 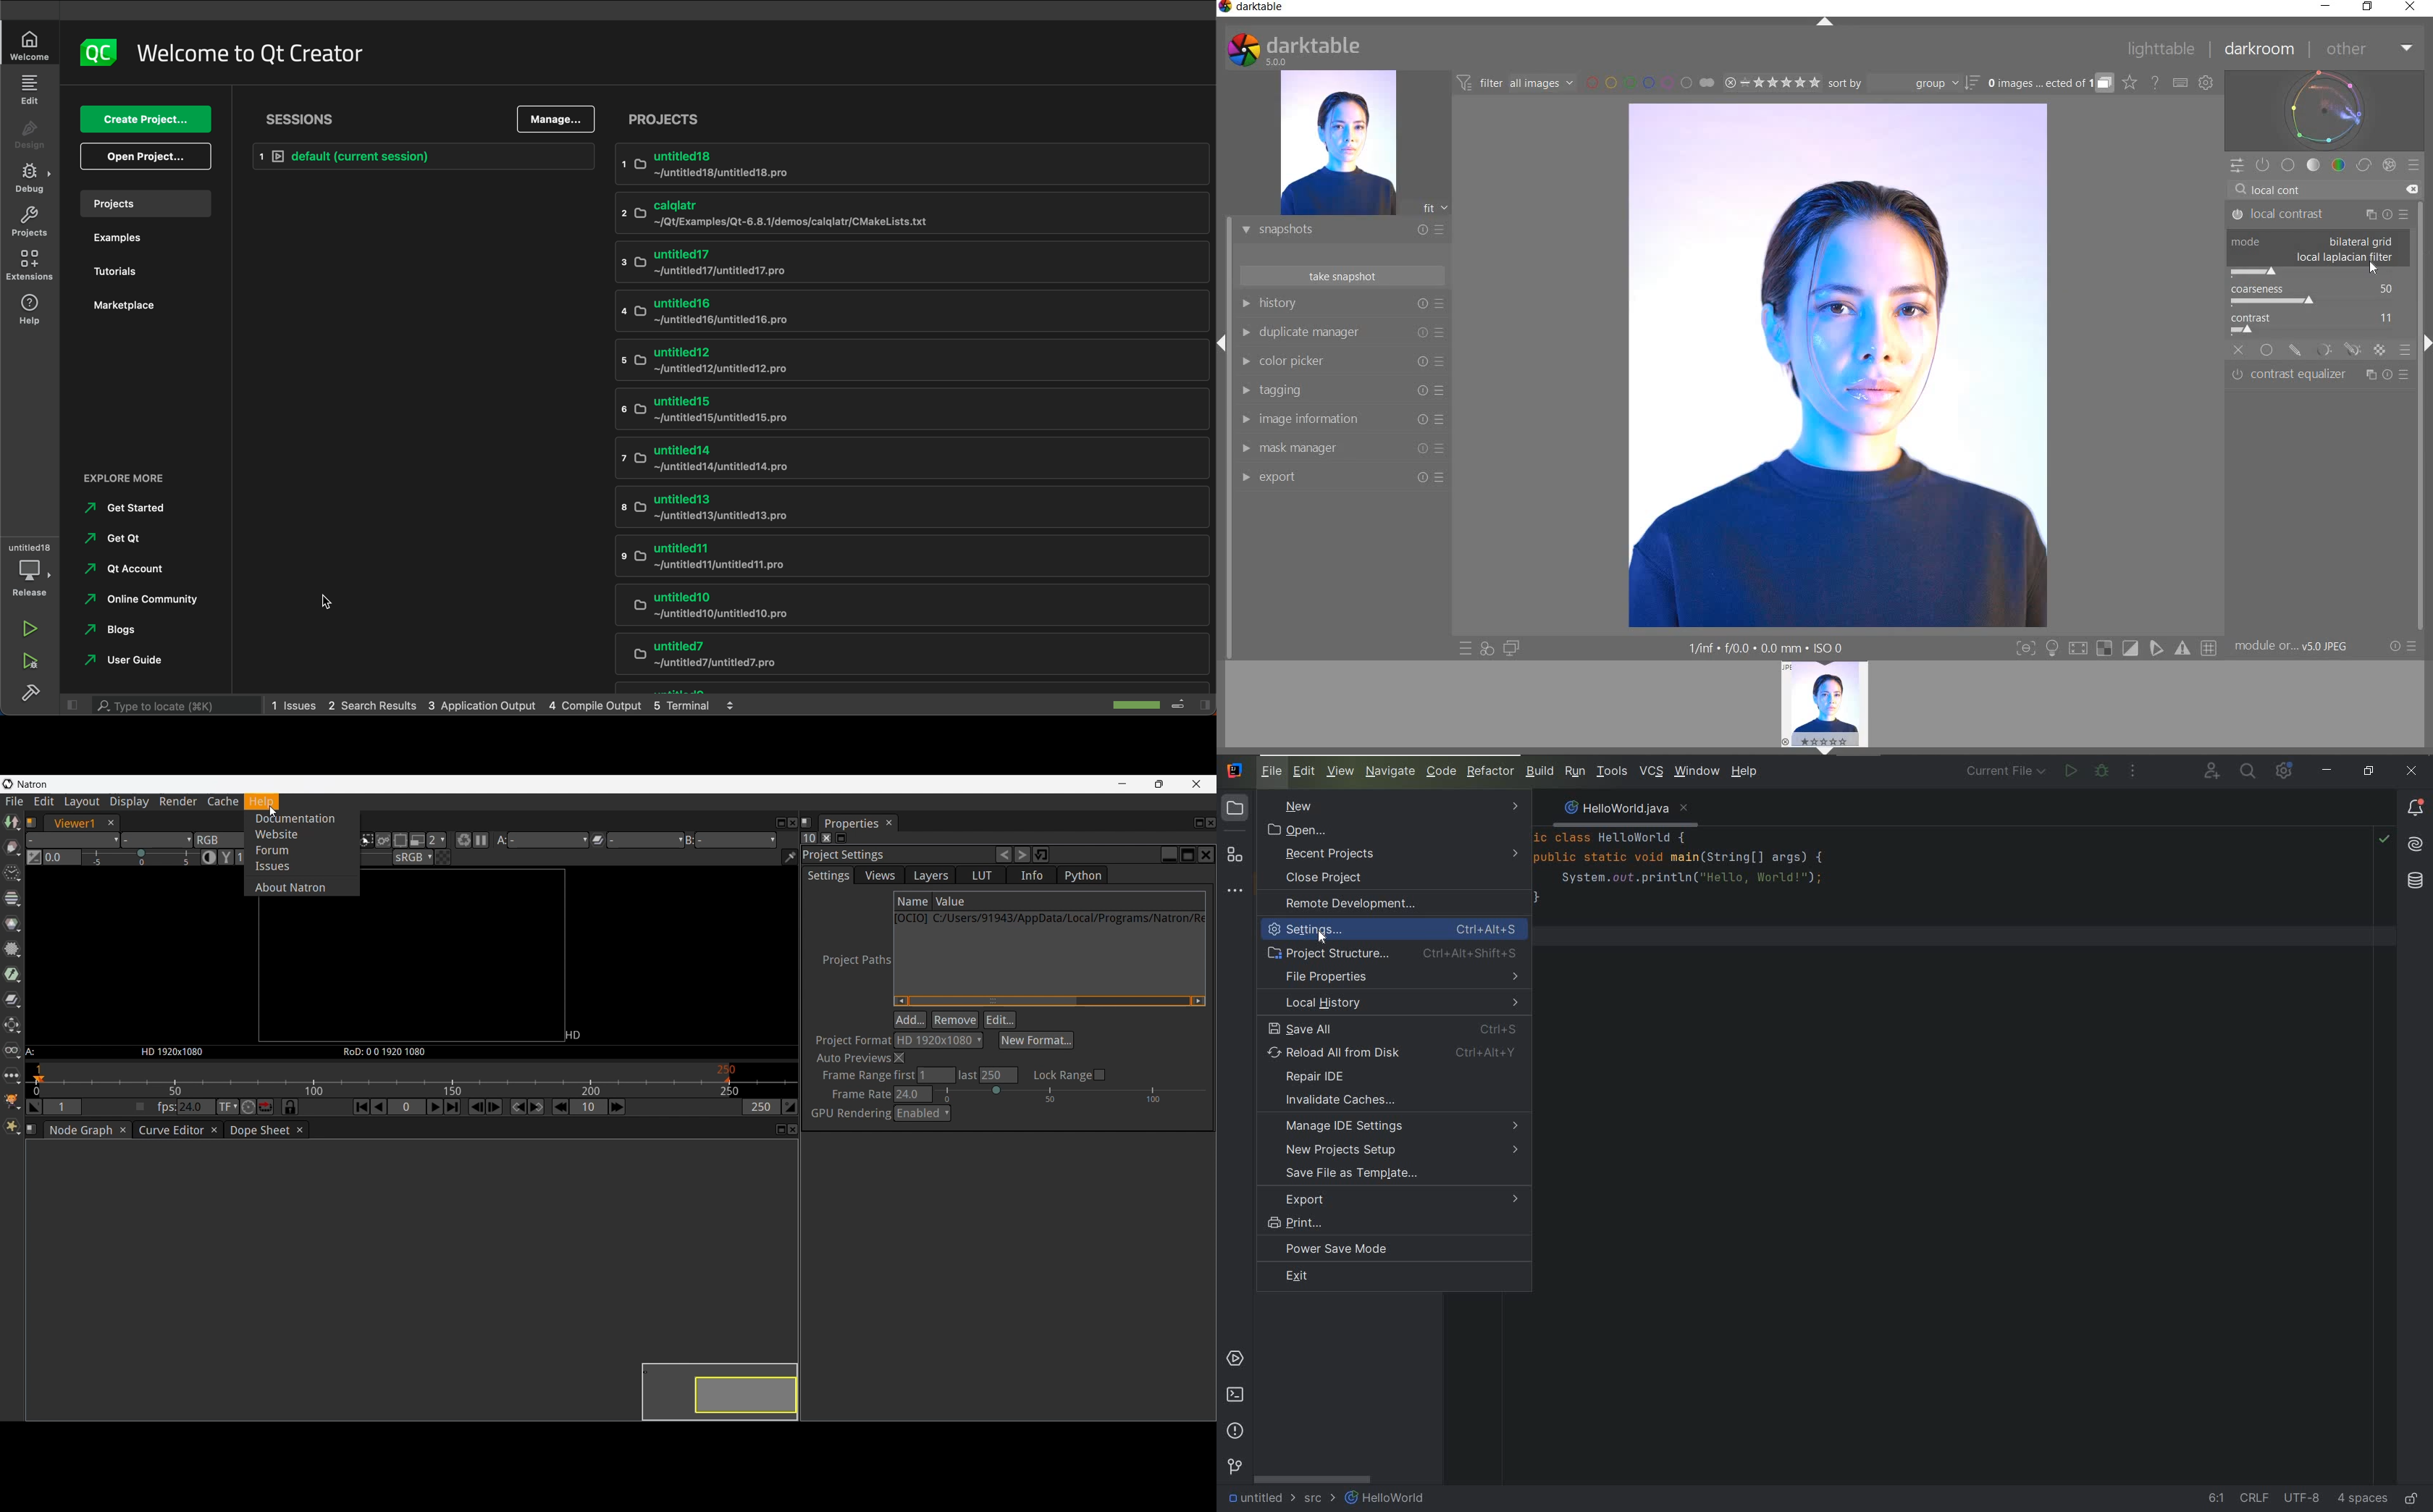 I want to click on debug, so click(x=32, y=180).